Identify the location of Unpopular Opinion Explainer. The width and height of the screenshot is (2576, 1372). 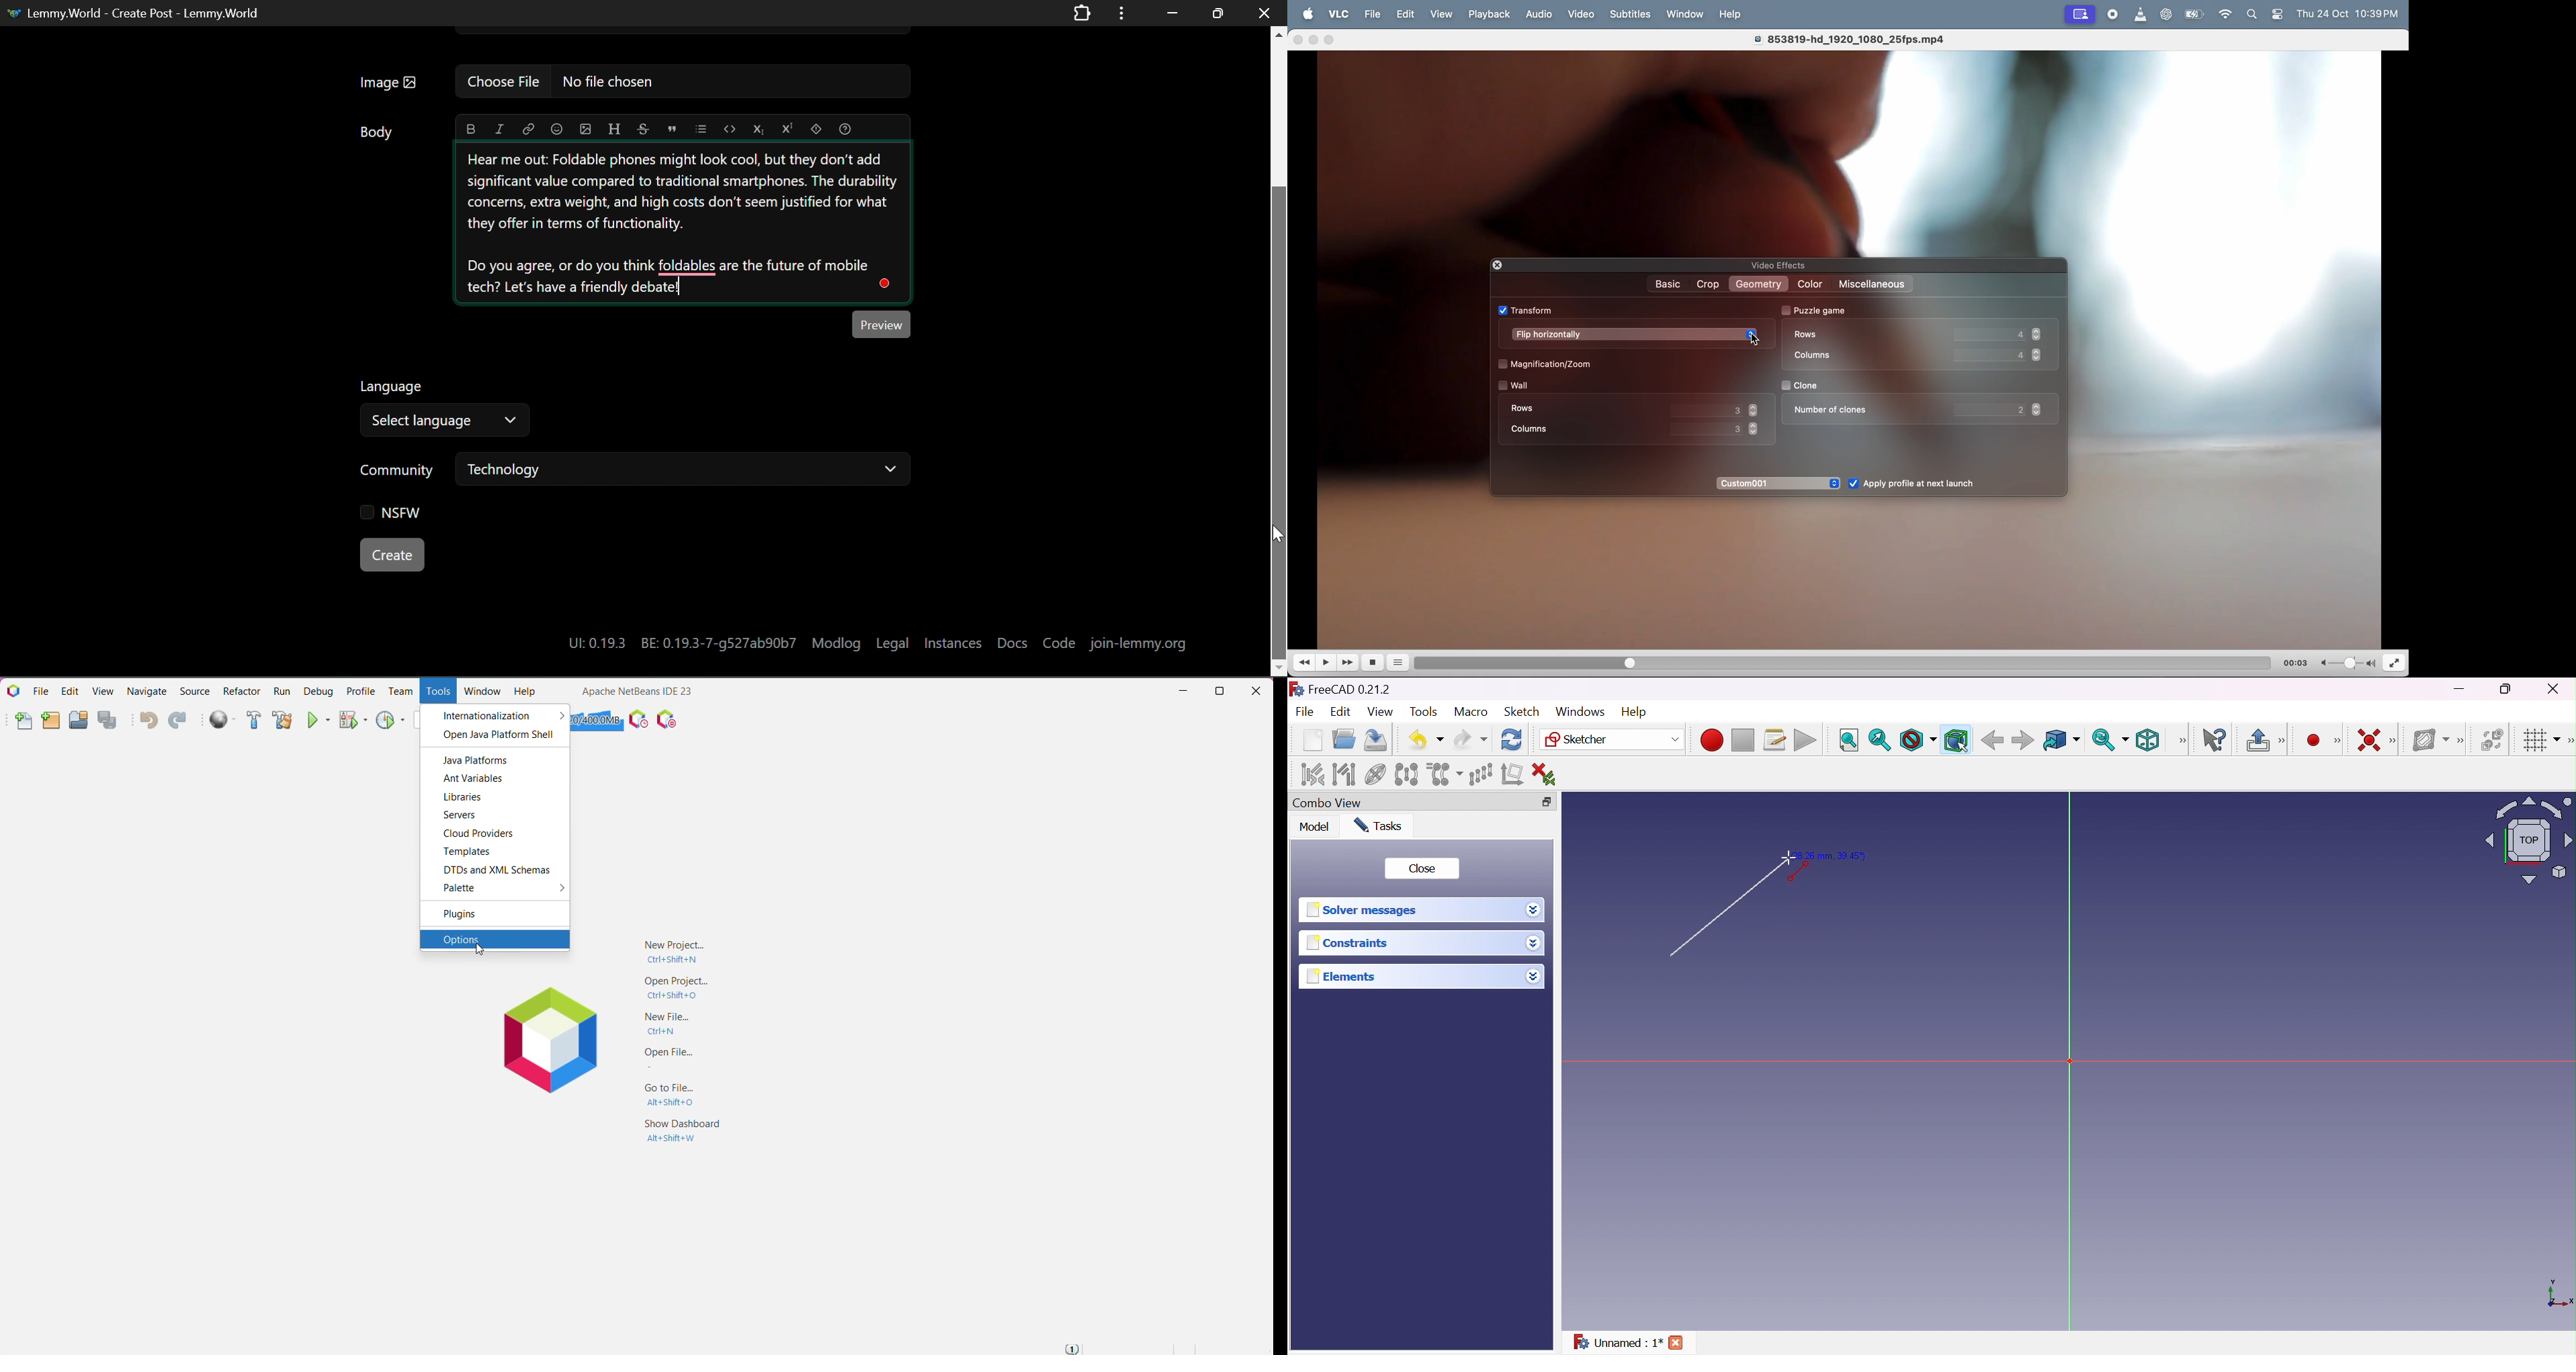
(684, 223).